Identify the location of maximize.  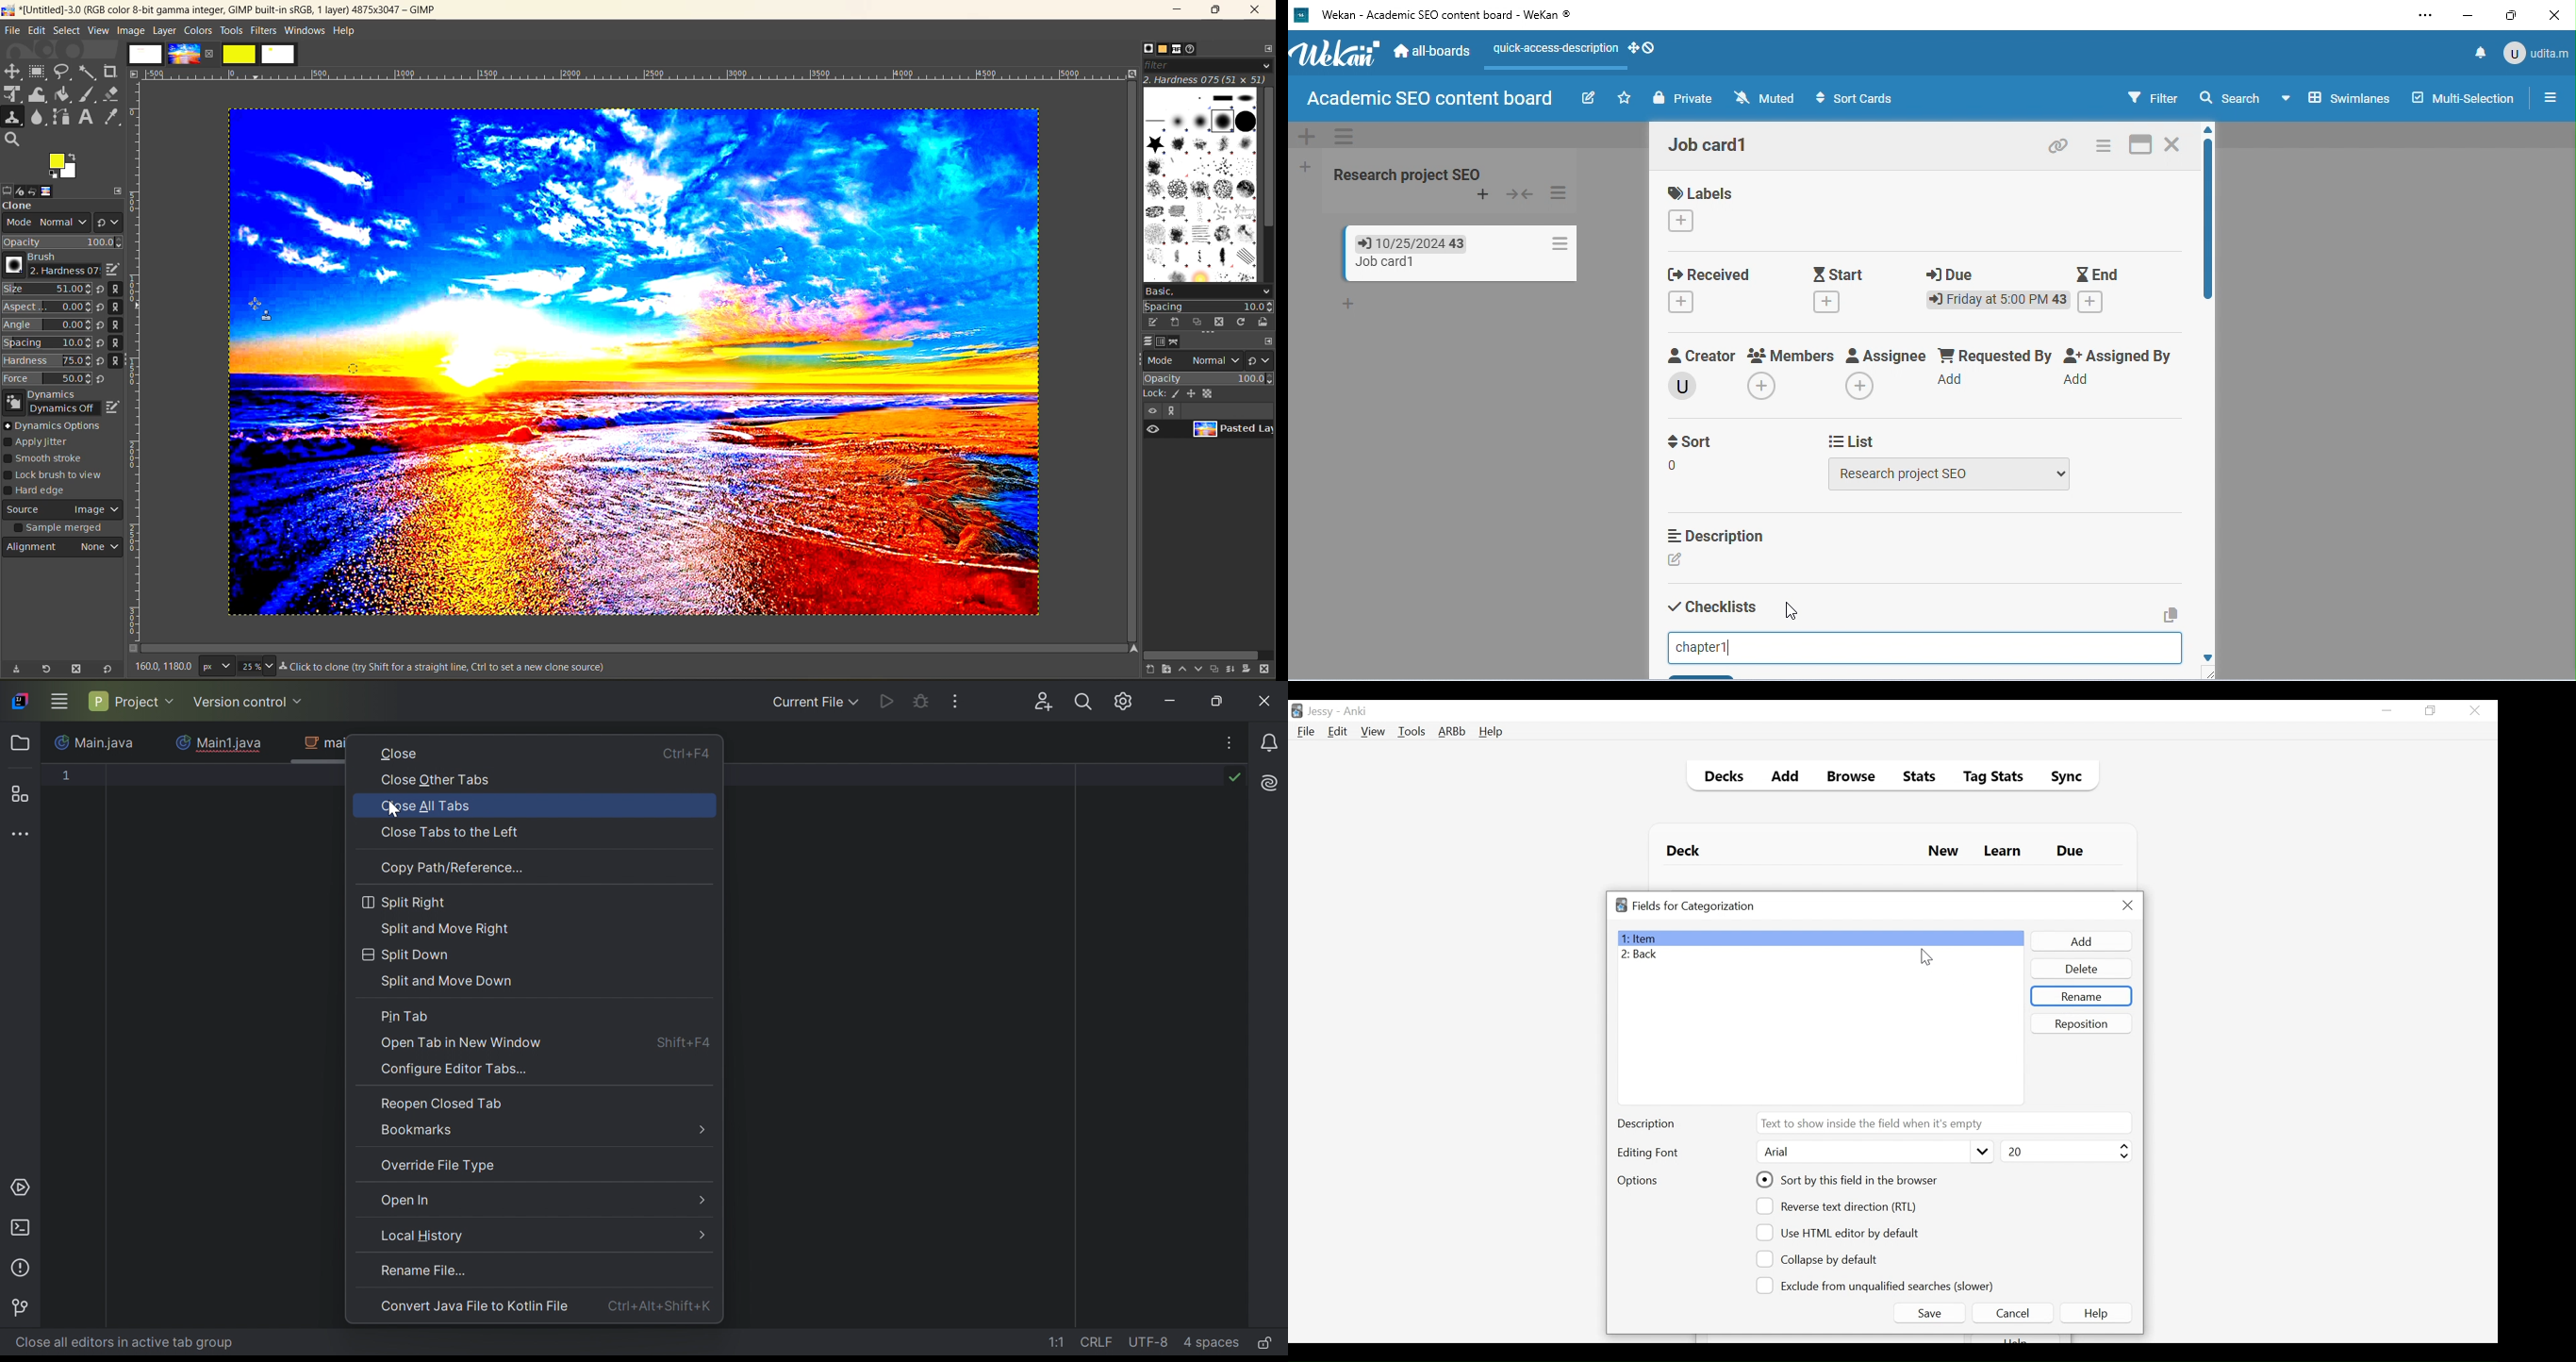
(2511, 15).